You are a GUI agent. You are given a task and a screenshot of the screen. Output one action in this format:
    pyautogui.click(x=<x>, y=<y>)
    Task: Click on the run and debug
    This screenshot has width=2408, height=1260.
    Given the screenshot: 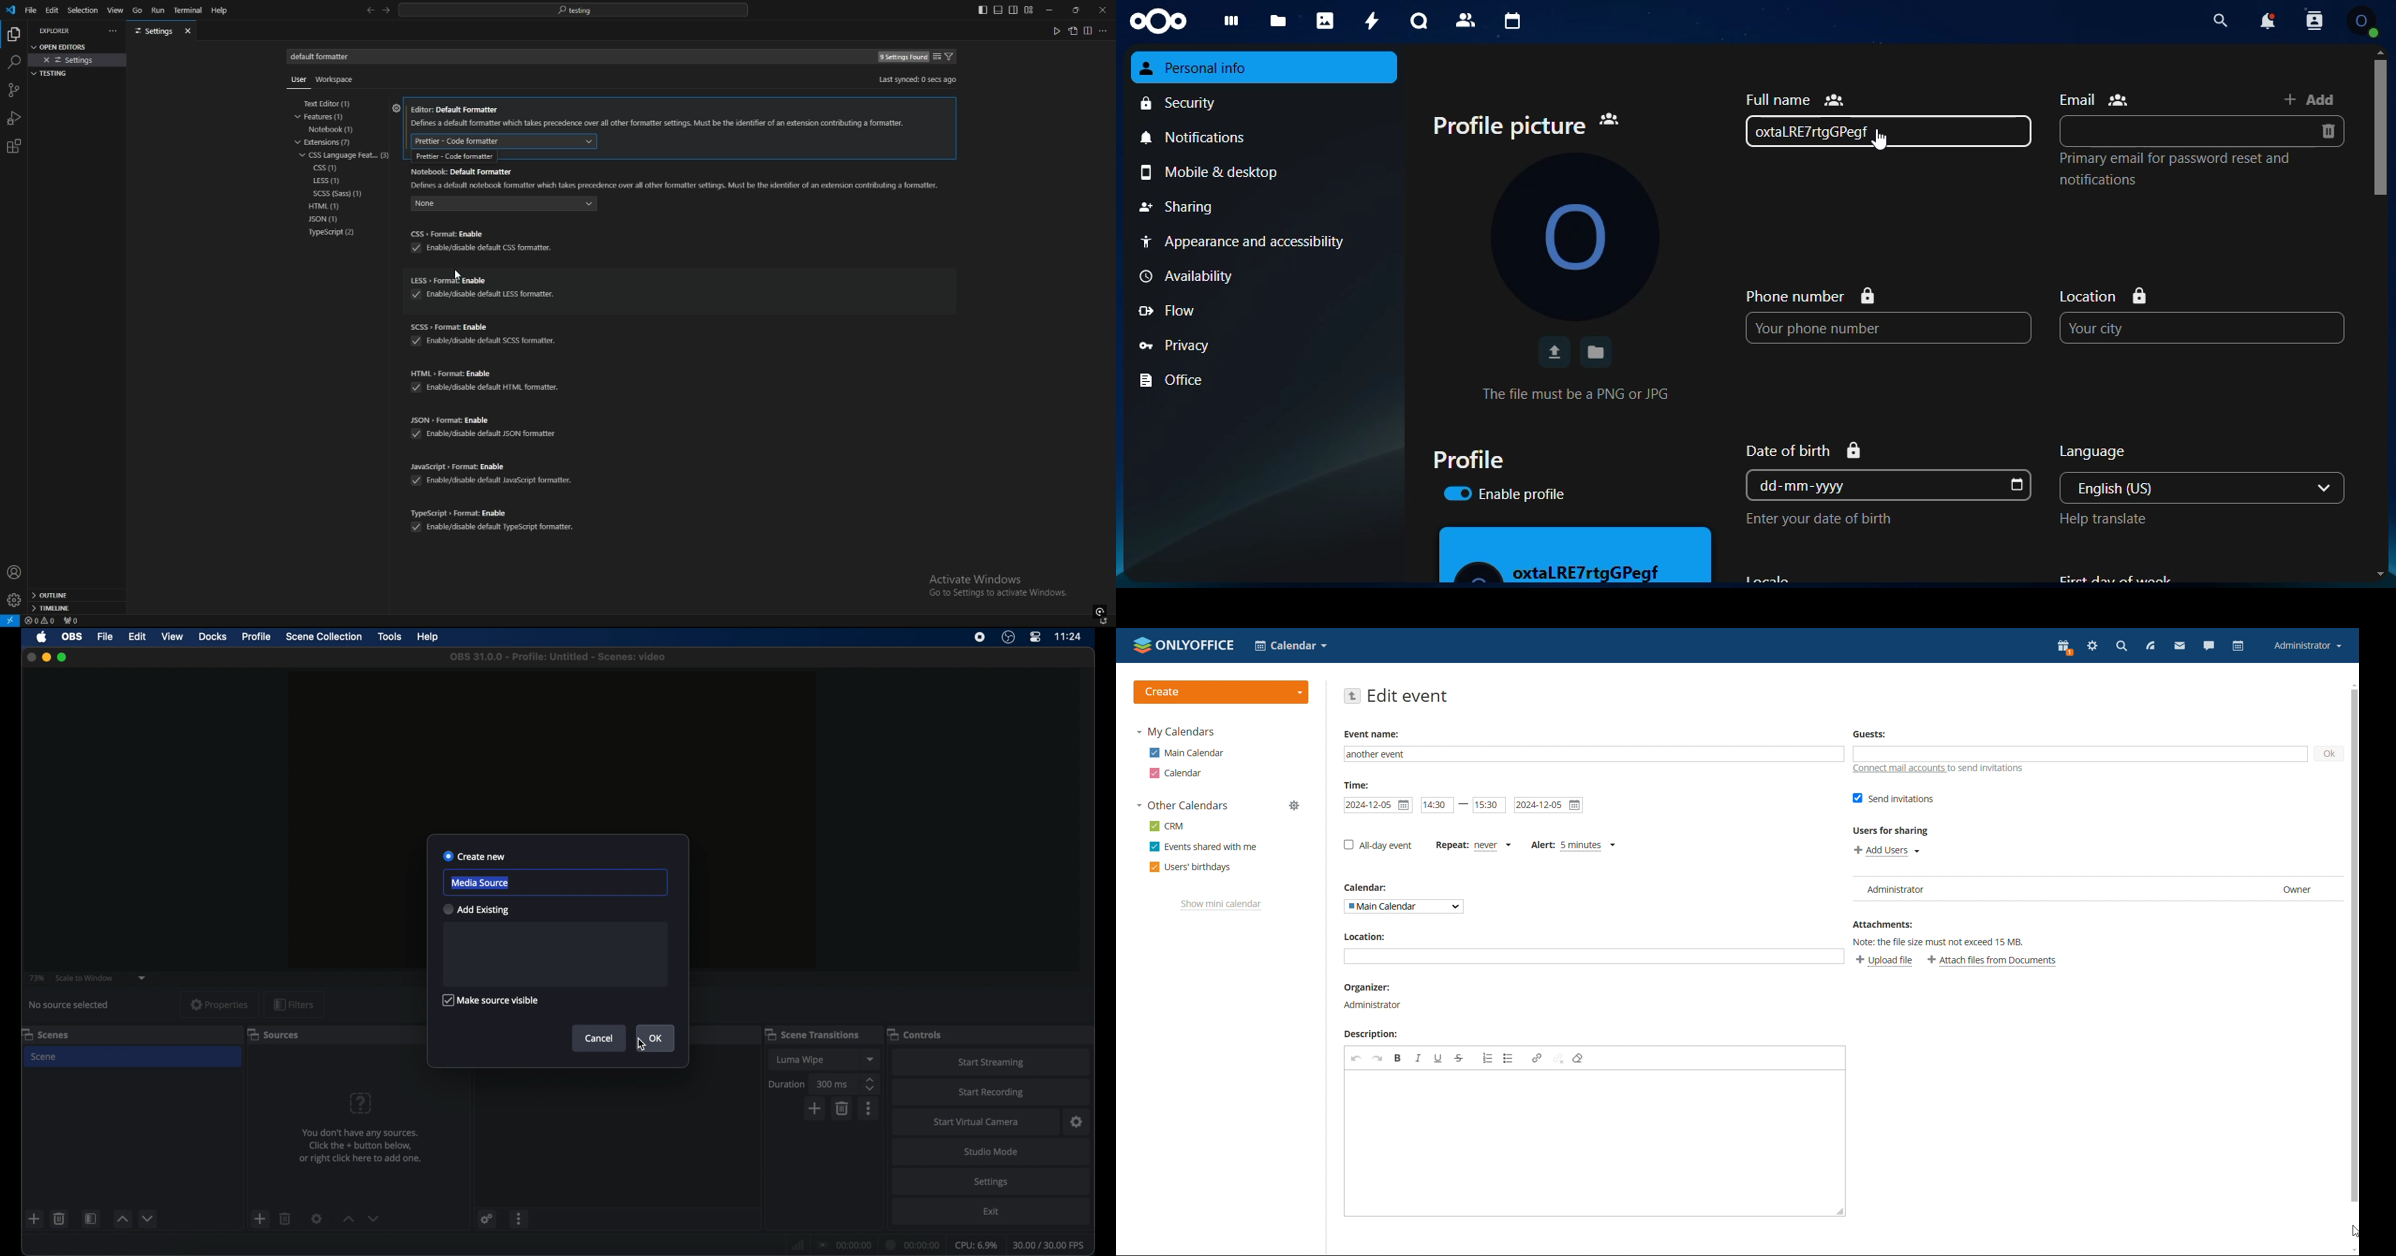 What is the action you would take?
    pyautogui.click(x=14, y=118)
    